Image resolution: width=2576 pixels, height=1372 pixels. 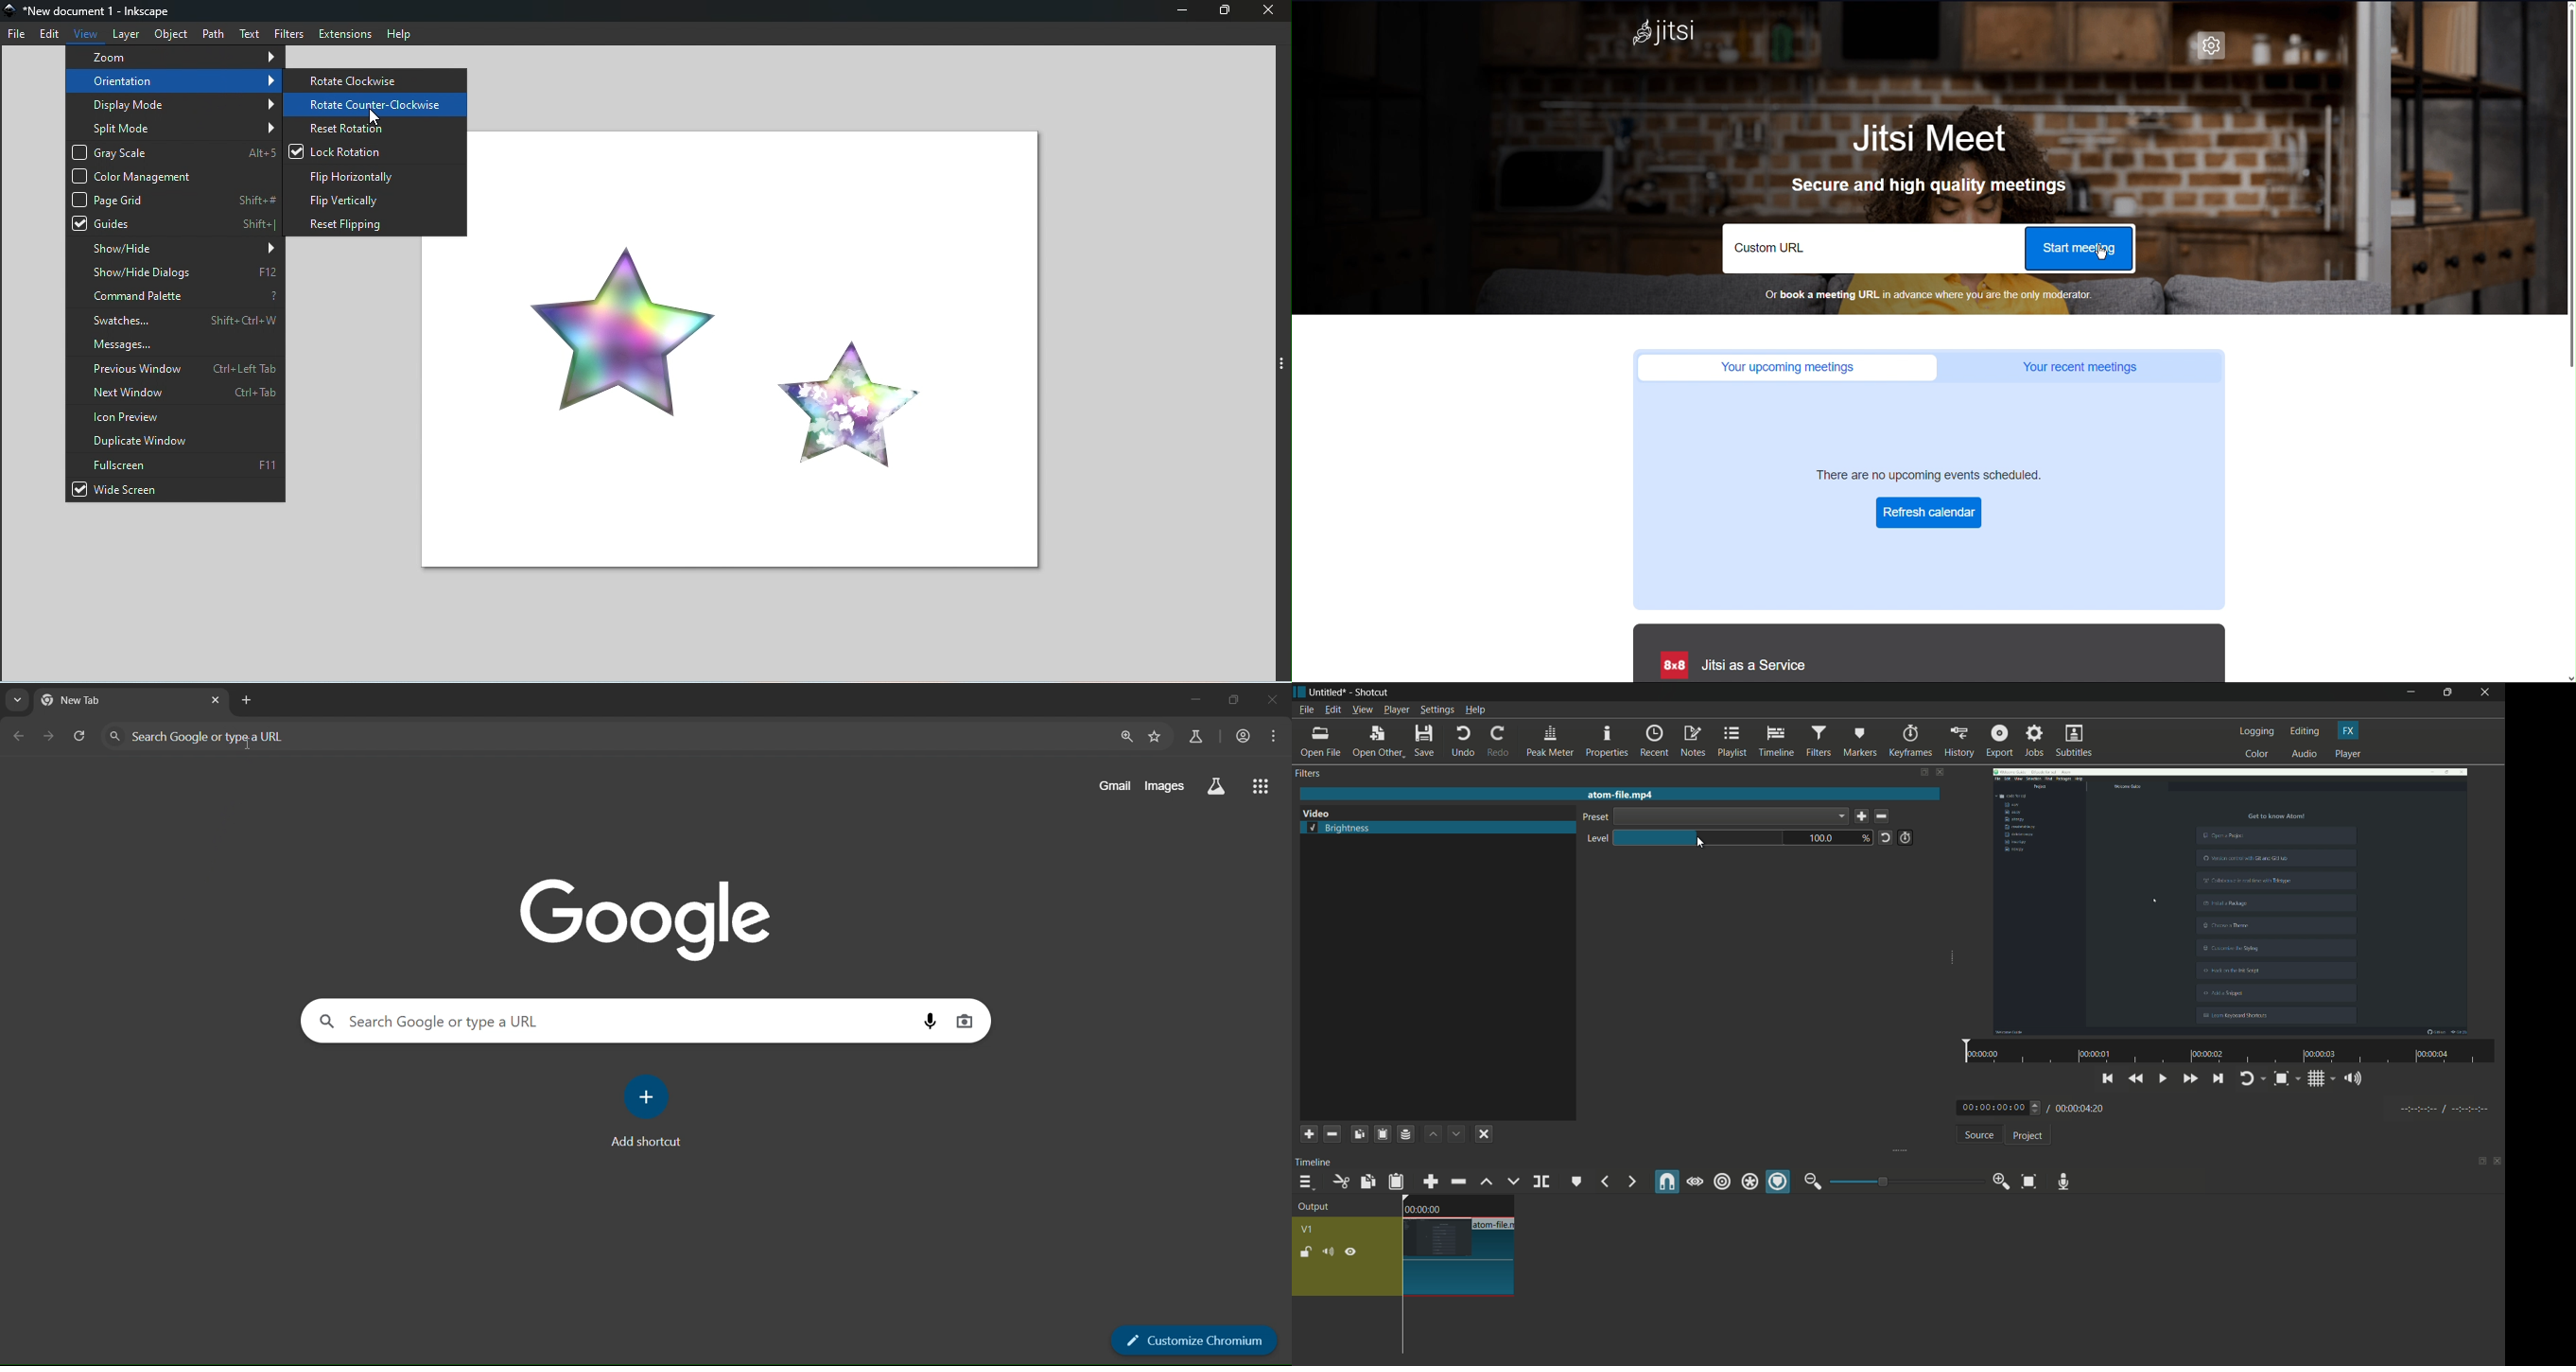 I want to click on Icon preview, so click(x=173, y=418).